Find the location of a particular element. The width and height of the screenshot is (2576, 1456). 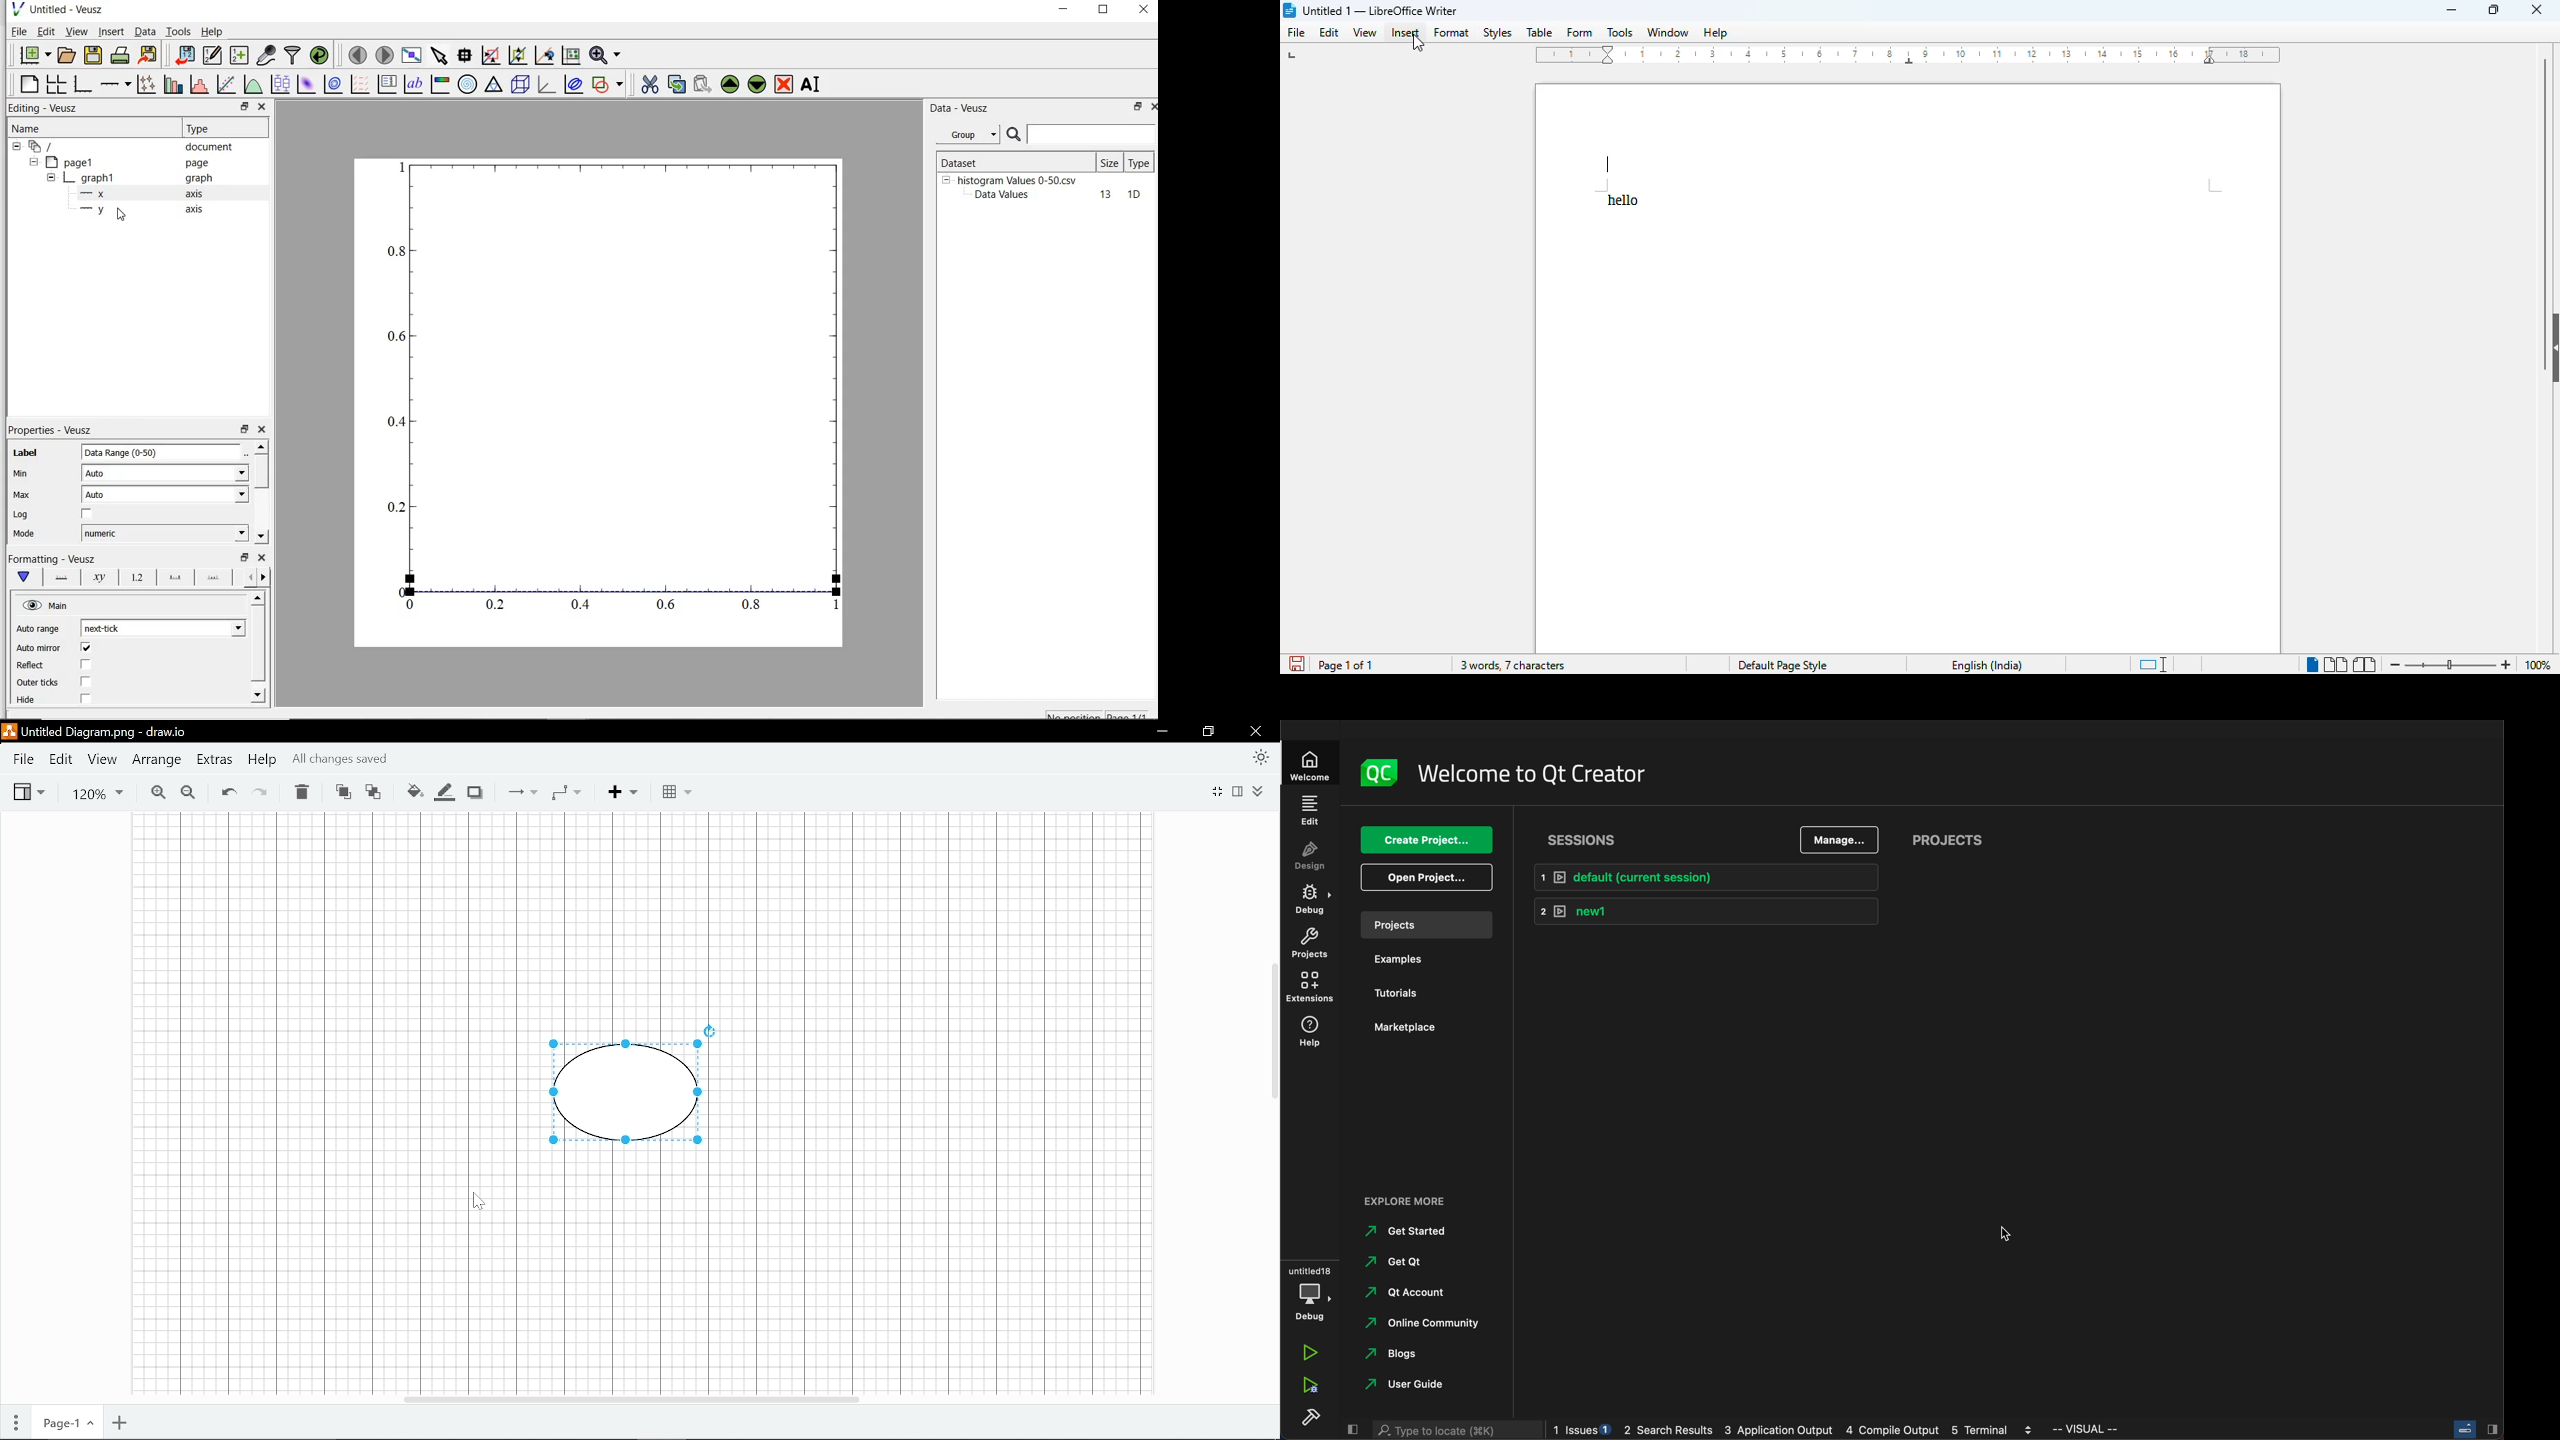

header is located at coordinates (1619, 163).